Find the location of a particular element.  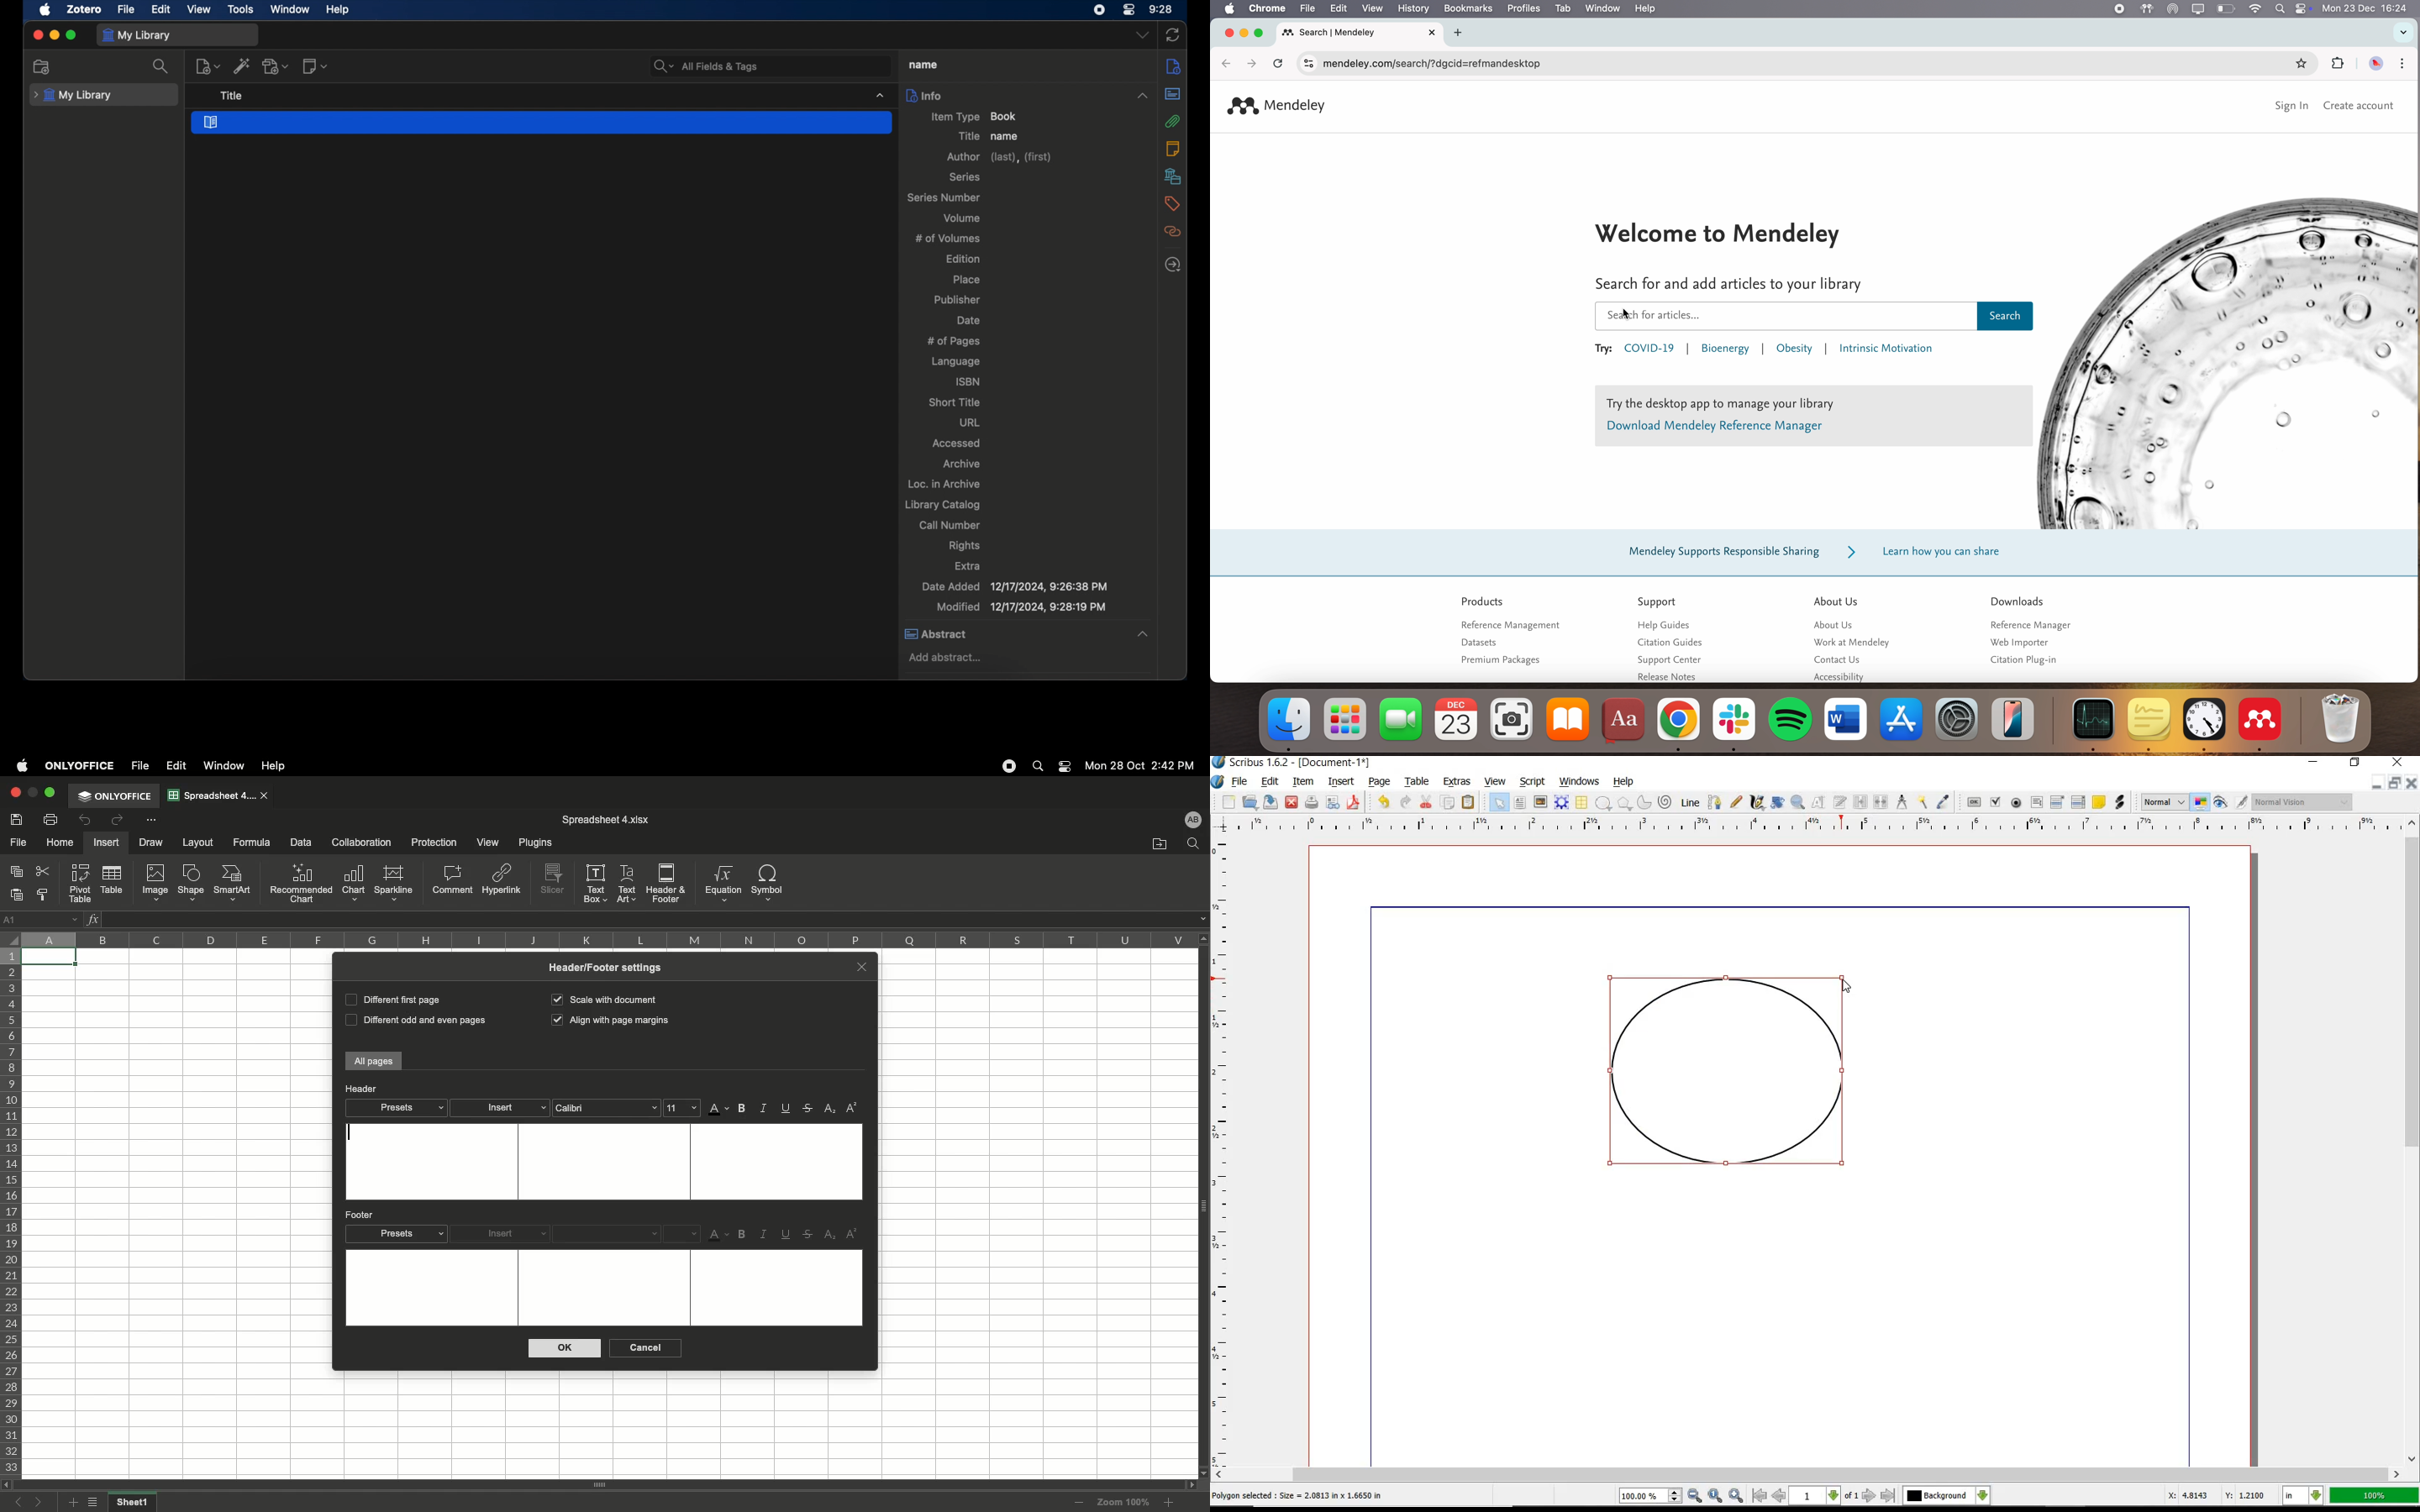

VIEW is located at coordinates (1495, 780).